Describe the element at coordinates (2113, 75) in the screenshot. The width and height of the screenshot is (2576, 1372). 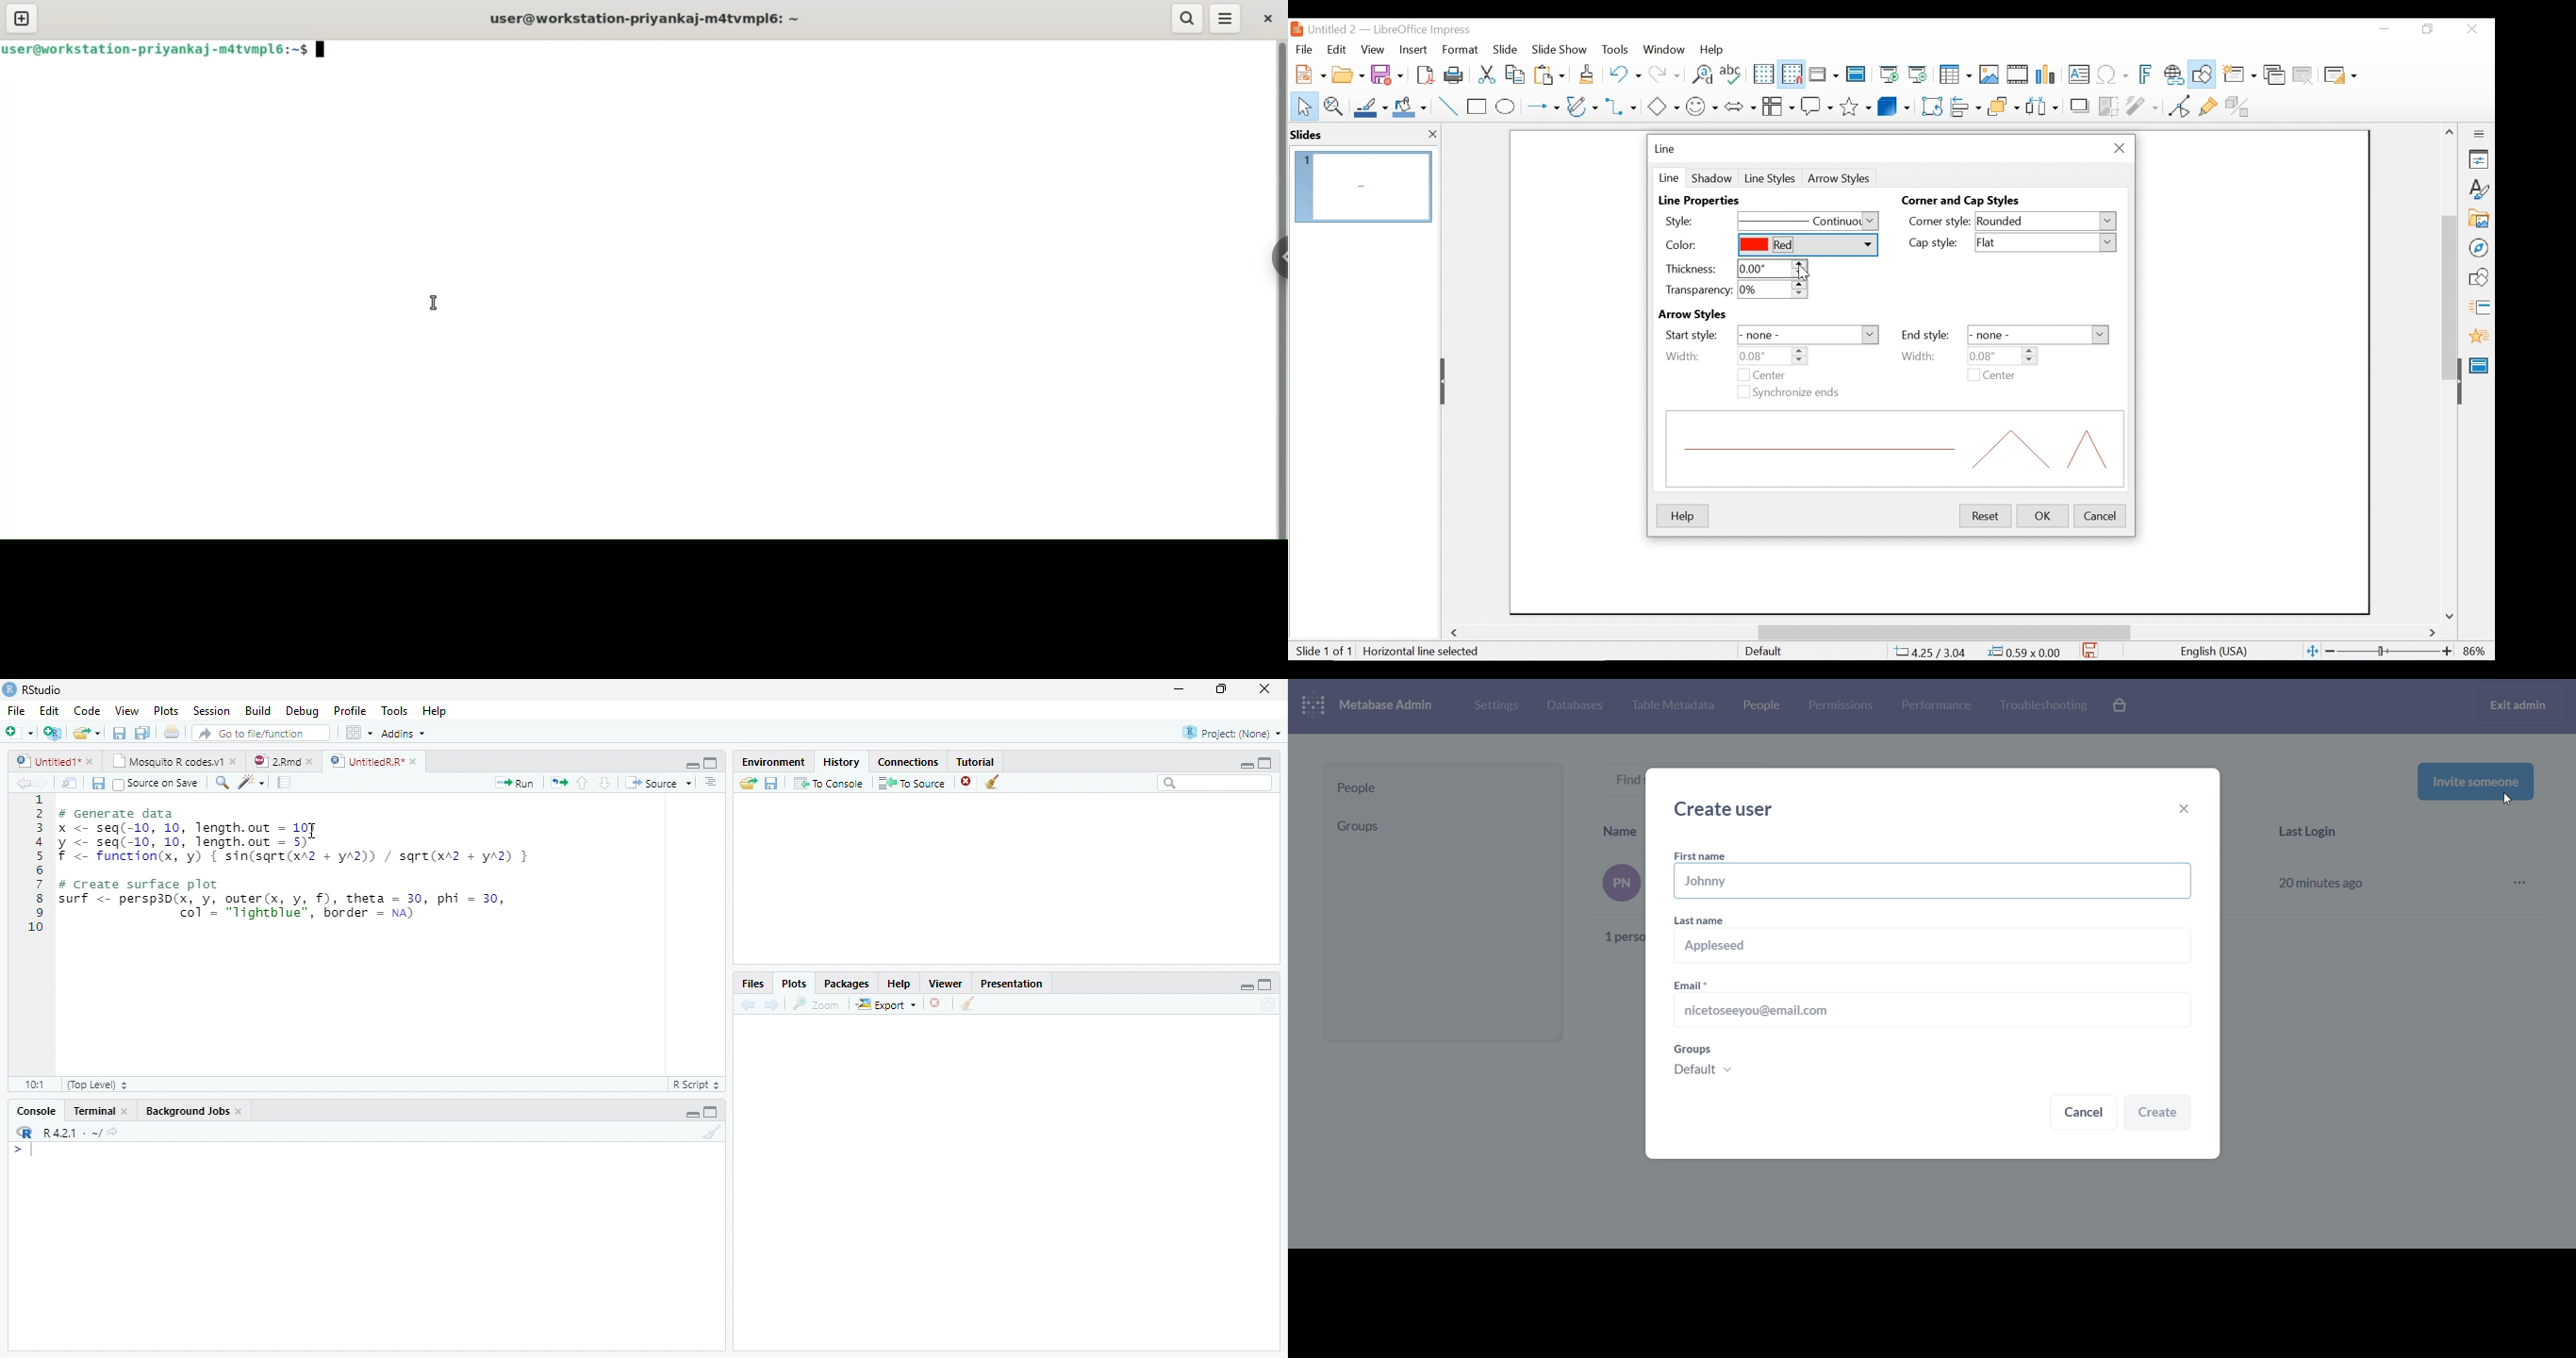
I see `Insert Special Characters` at that location.